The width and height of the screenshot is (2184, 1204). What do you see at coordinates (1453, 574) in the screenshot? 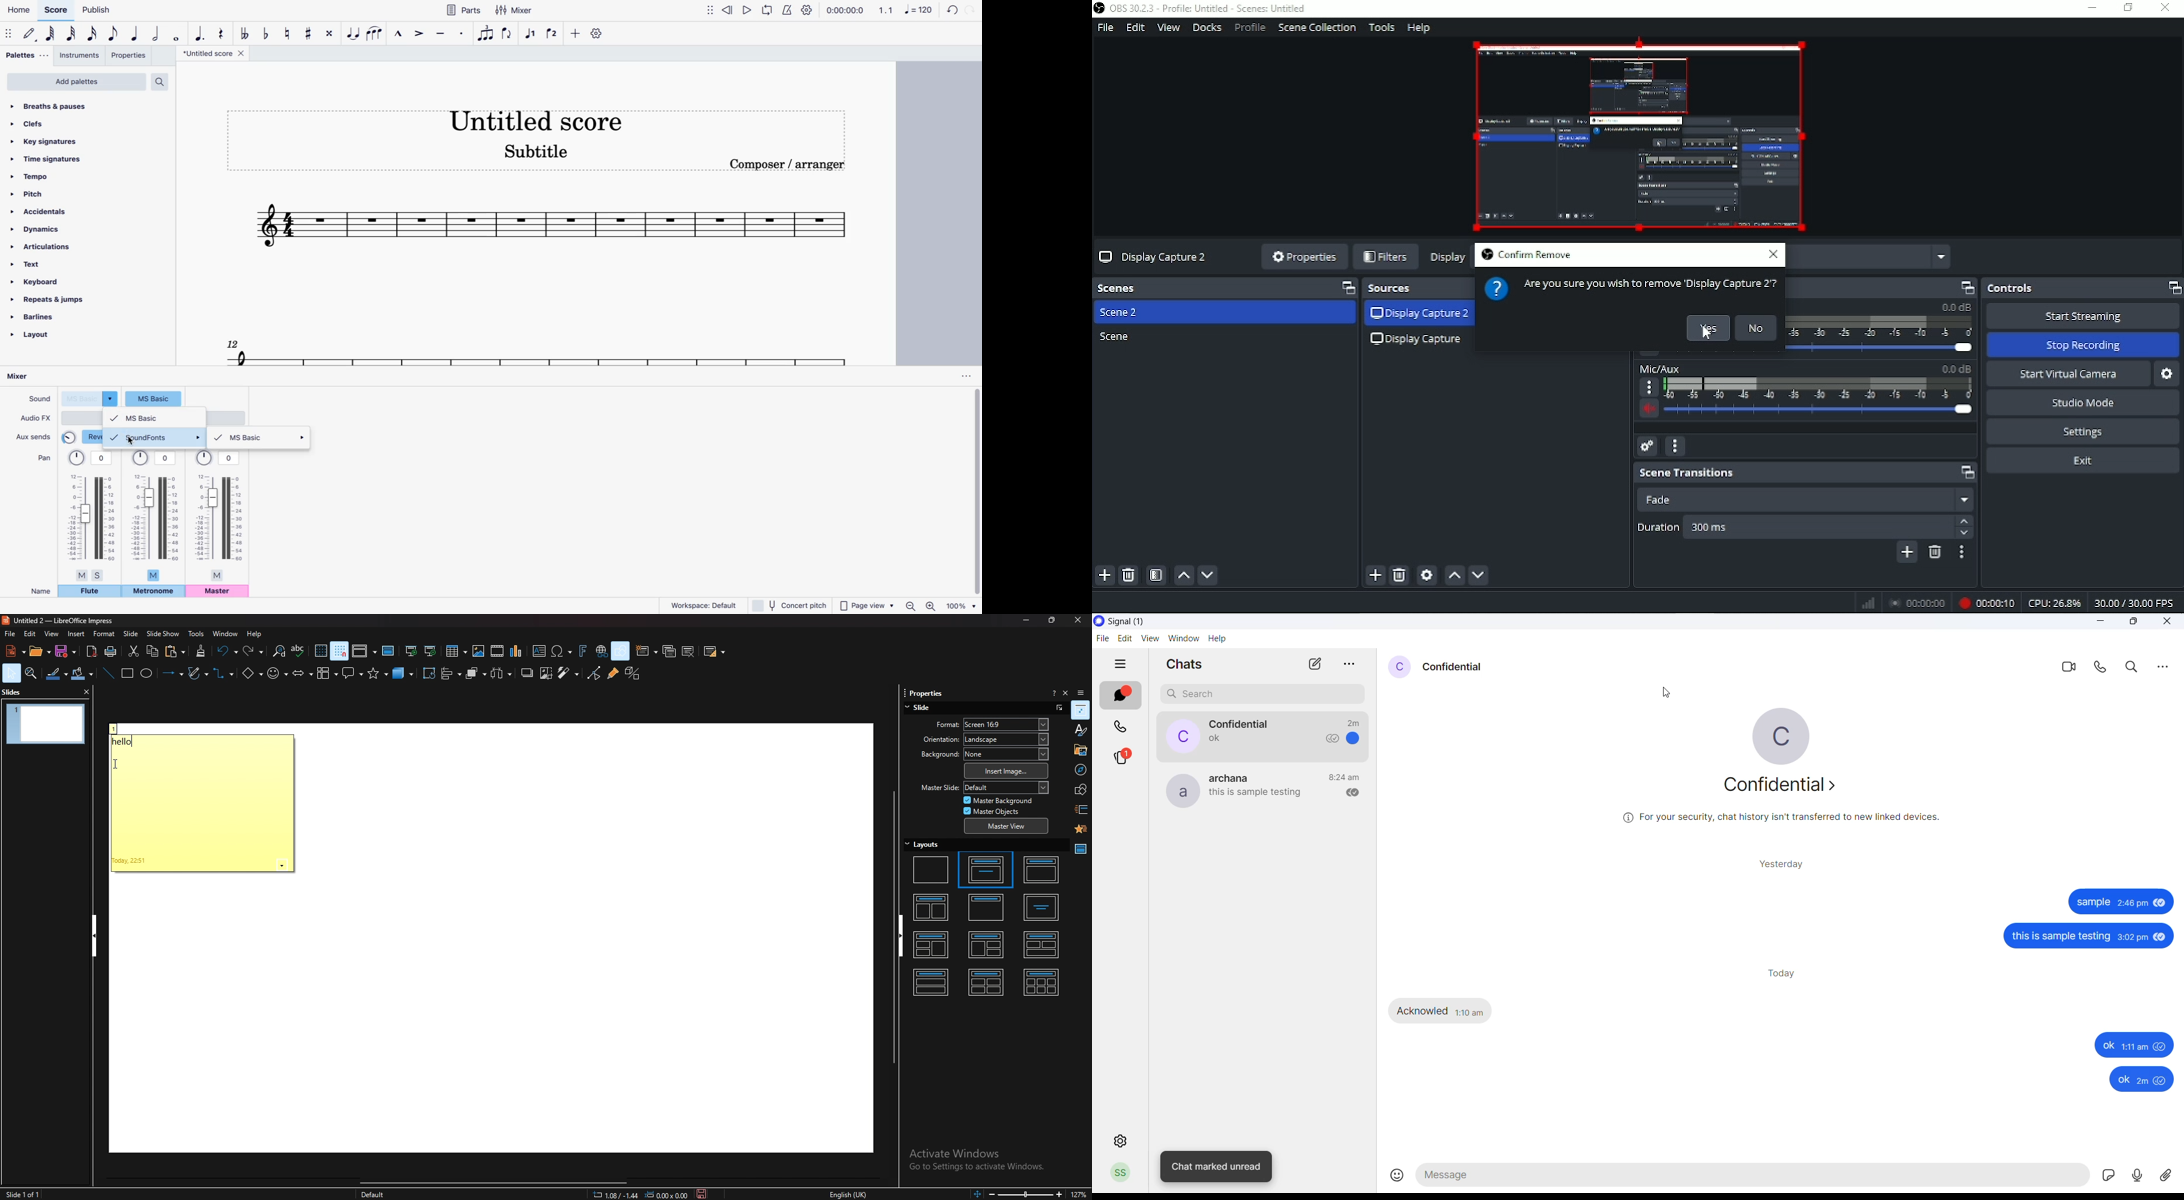
I see `Move source(s) up` at bounding box center [1453, 574].